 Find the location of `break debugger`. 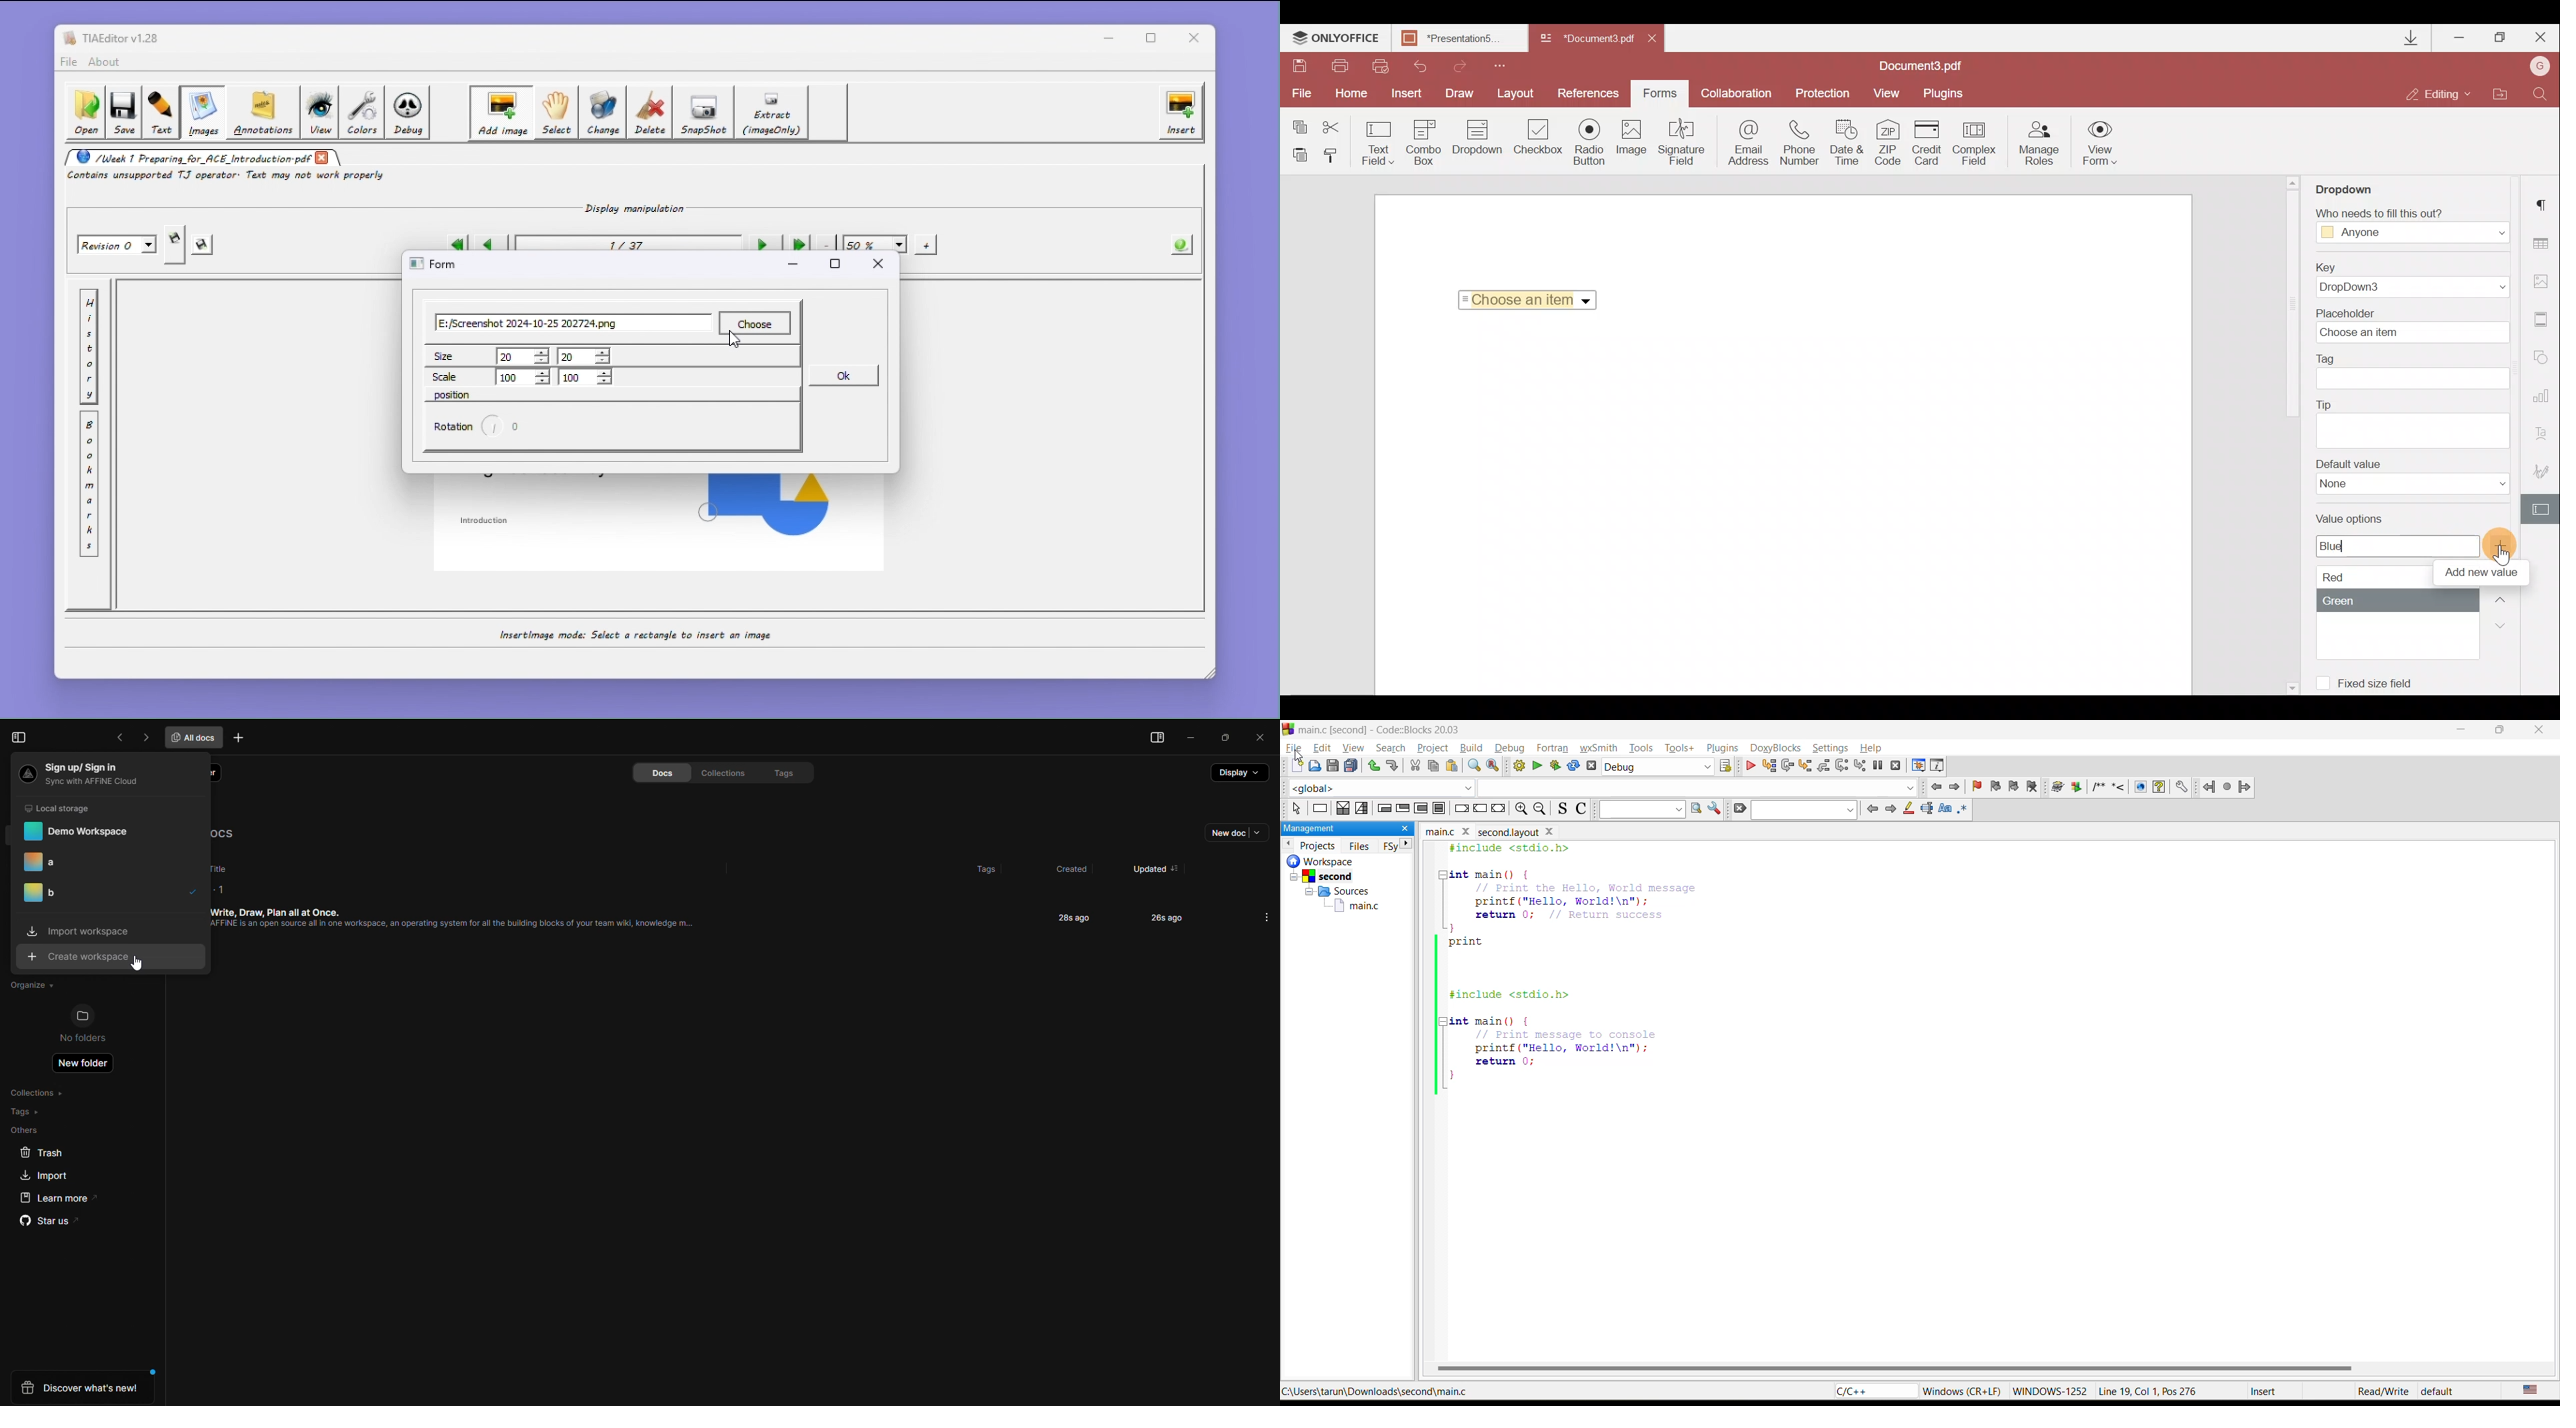

break debugger is located at coordinates (1878, 766).